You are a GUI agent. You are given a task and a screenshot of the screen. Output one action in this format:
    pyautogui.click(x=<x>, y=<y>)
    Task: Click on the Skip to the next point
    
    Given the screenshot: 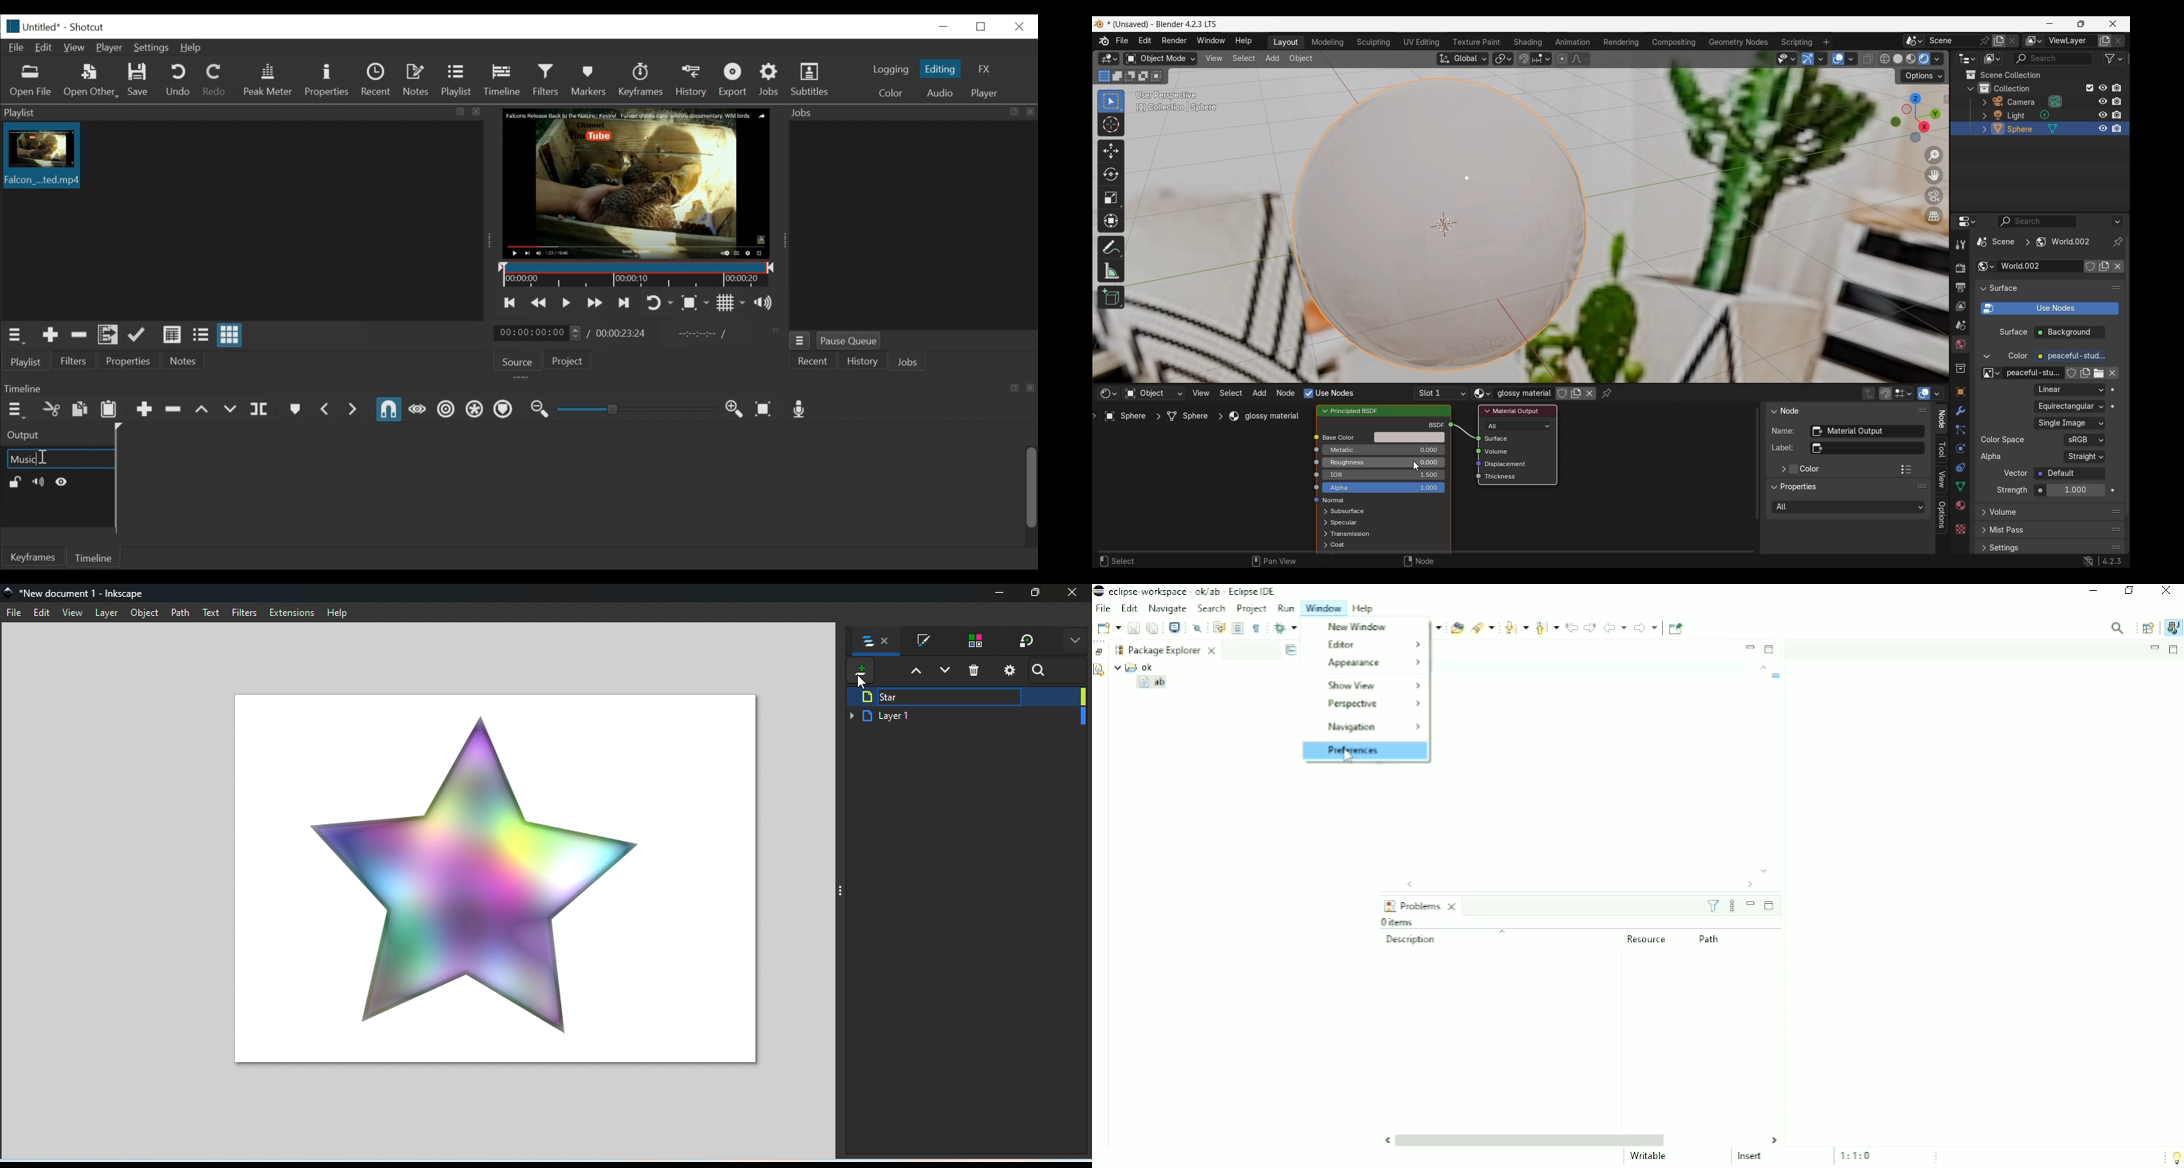 What is the action you would take?
    pyautogui.click(x=596, y=302)
    